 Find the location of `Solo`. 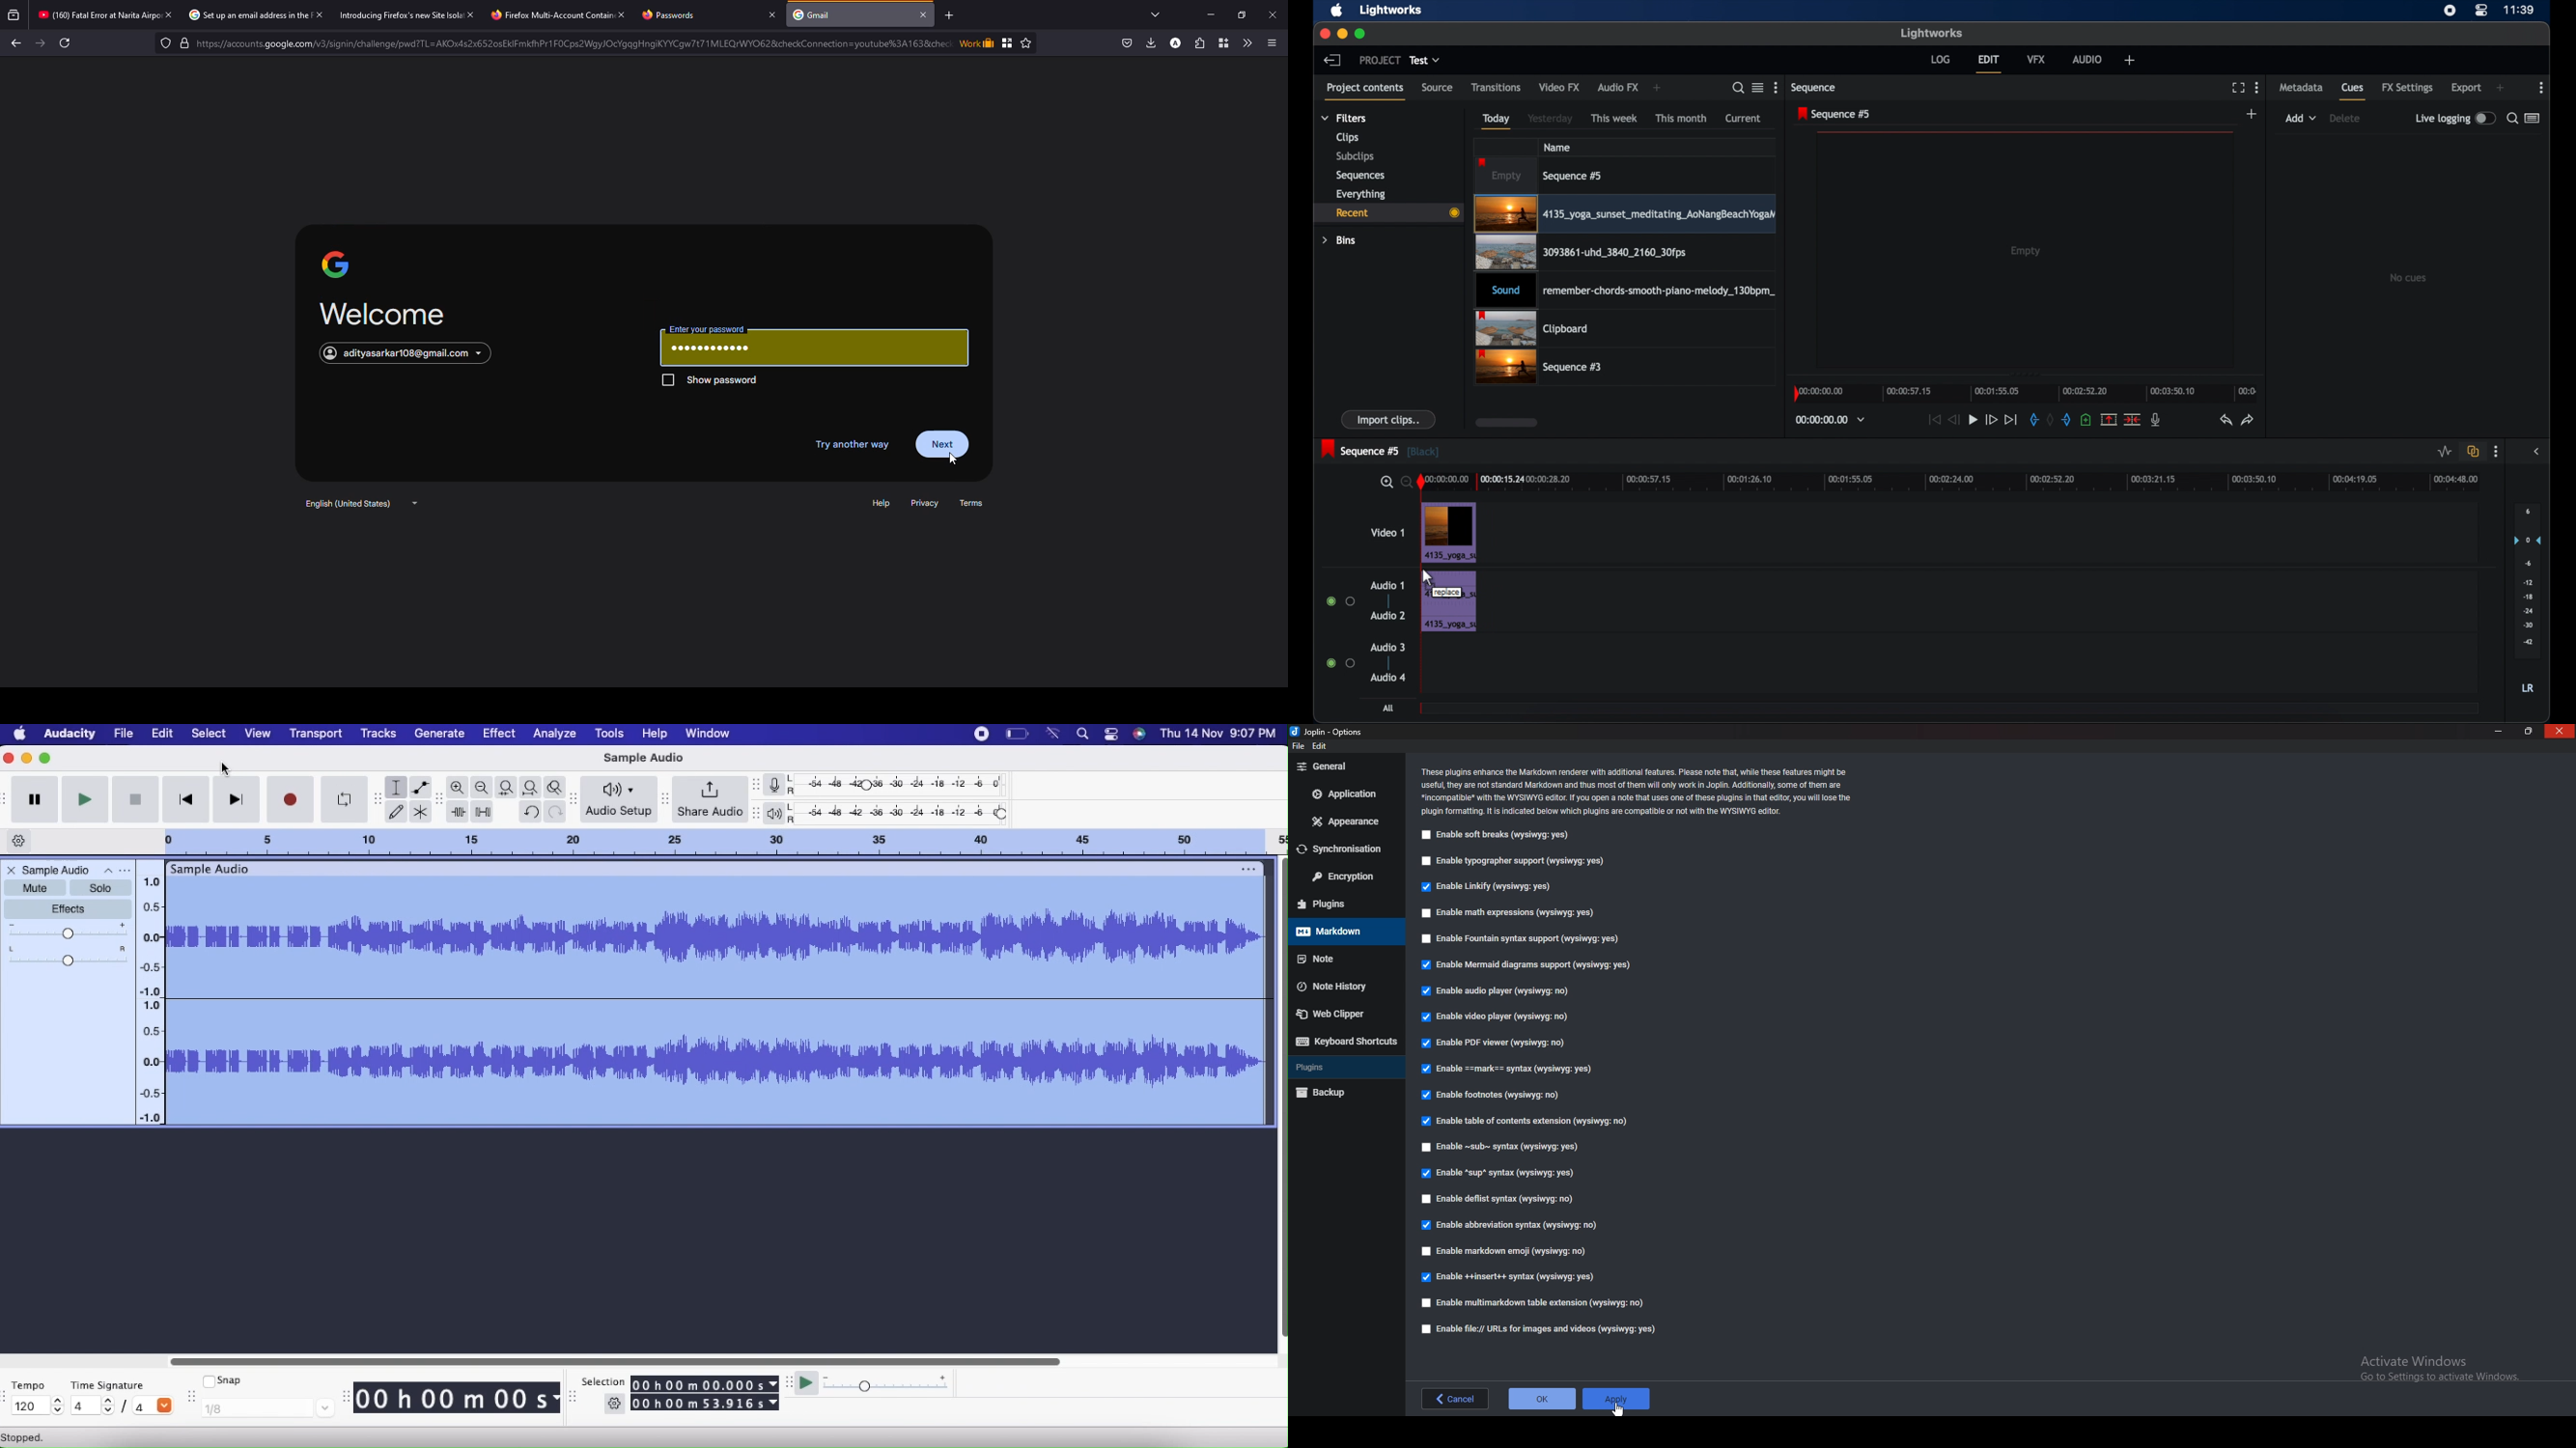

Solo is located at coordinates (100, 889).